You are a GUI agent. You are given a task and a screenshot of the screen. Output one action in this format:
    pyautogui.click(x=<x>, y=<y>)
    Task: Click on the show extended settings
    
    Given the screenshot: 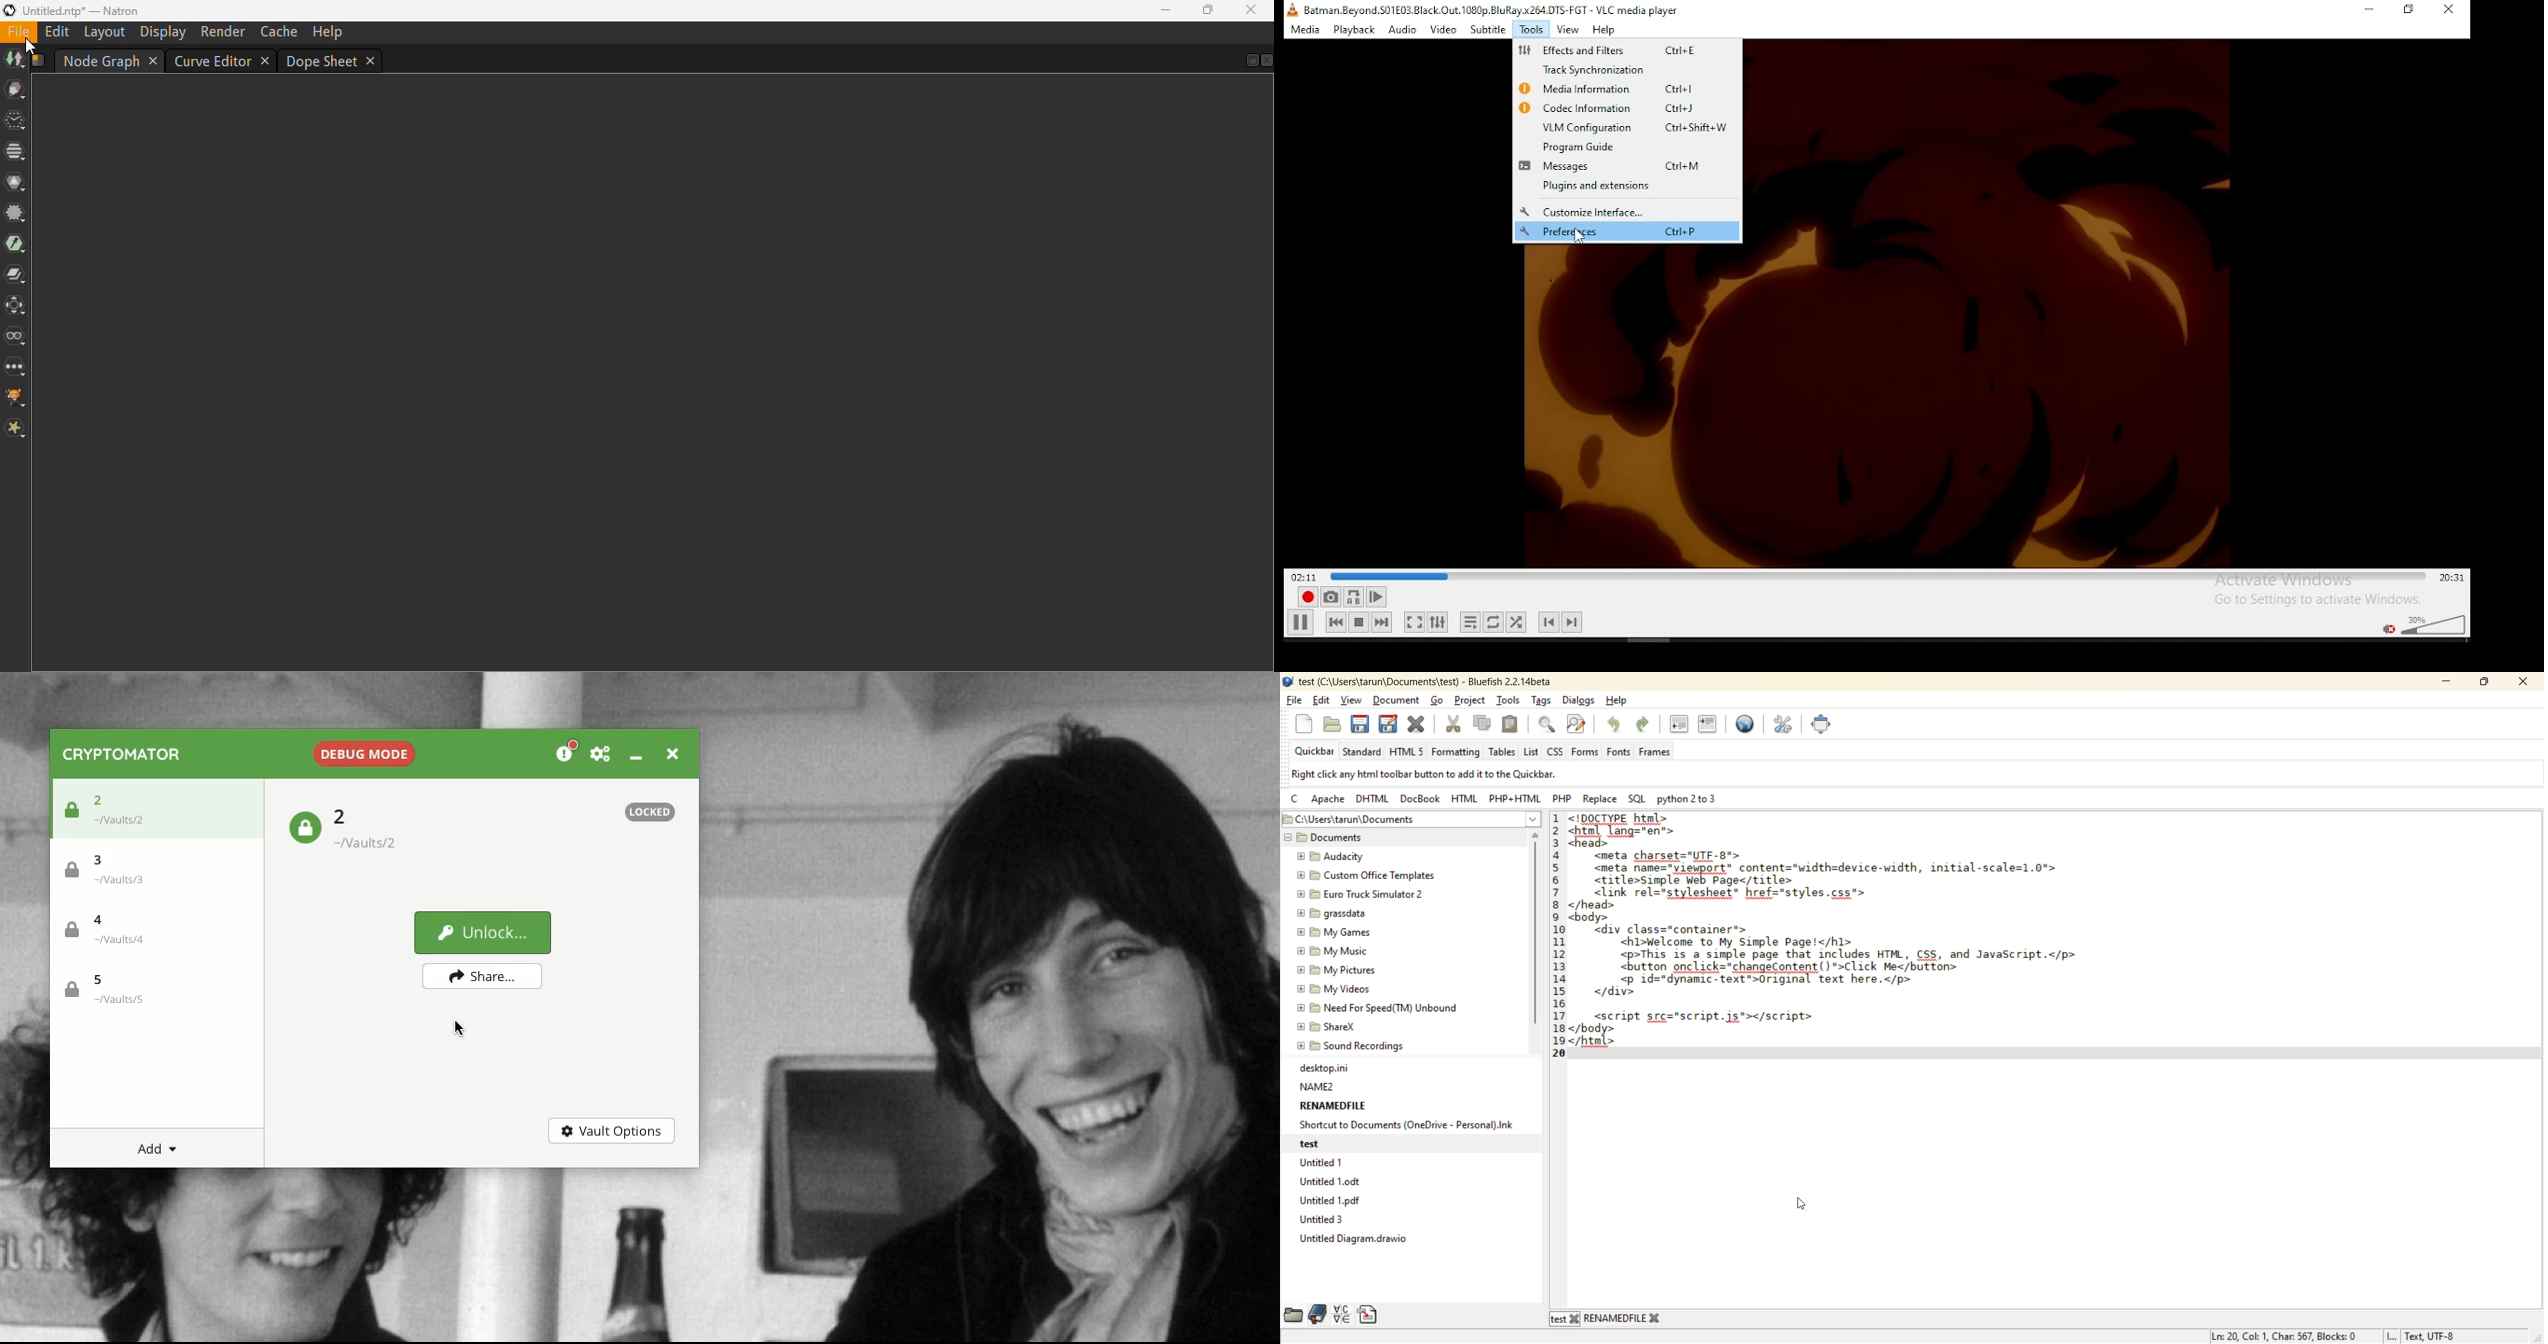 What is the action you would take?
    pyautogui.click(x=1440, y=622)
    